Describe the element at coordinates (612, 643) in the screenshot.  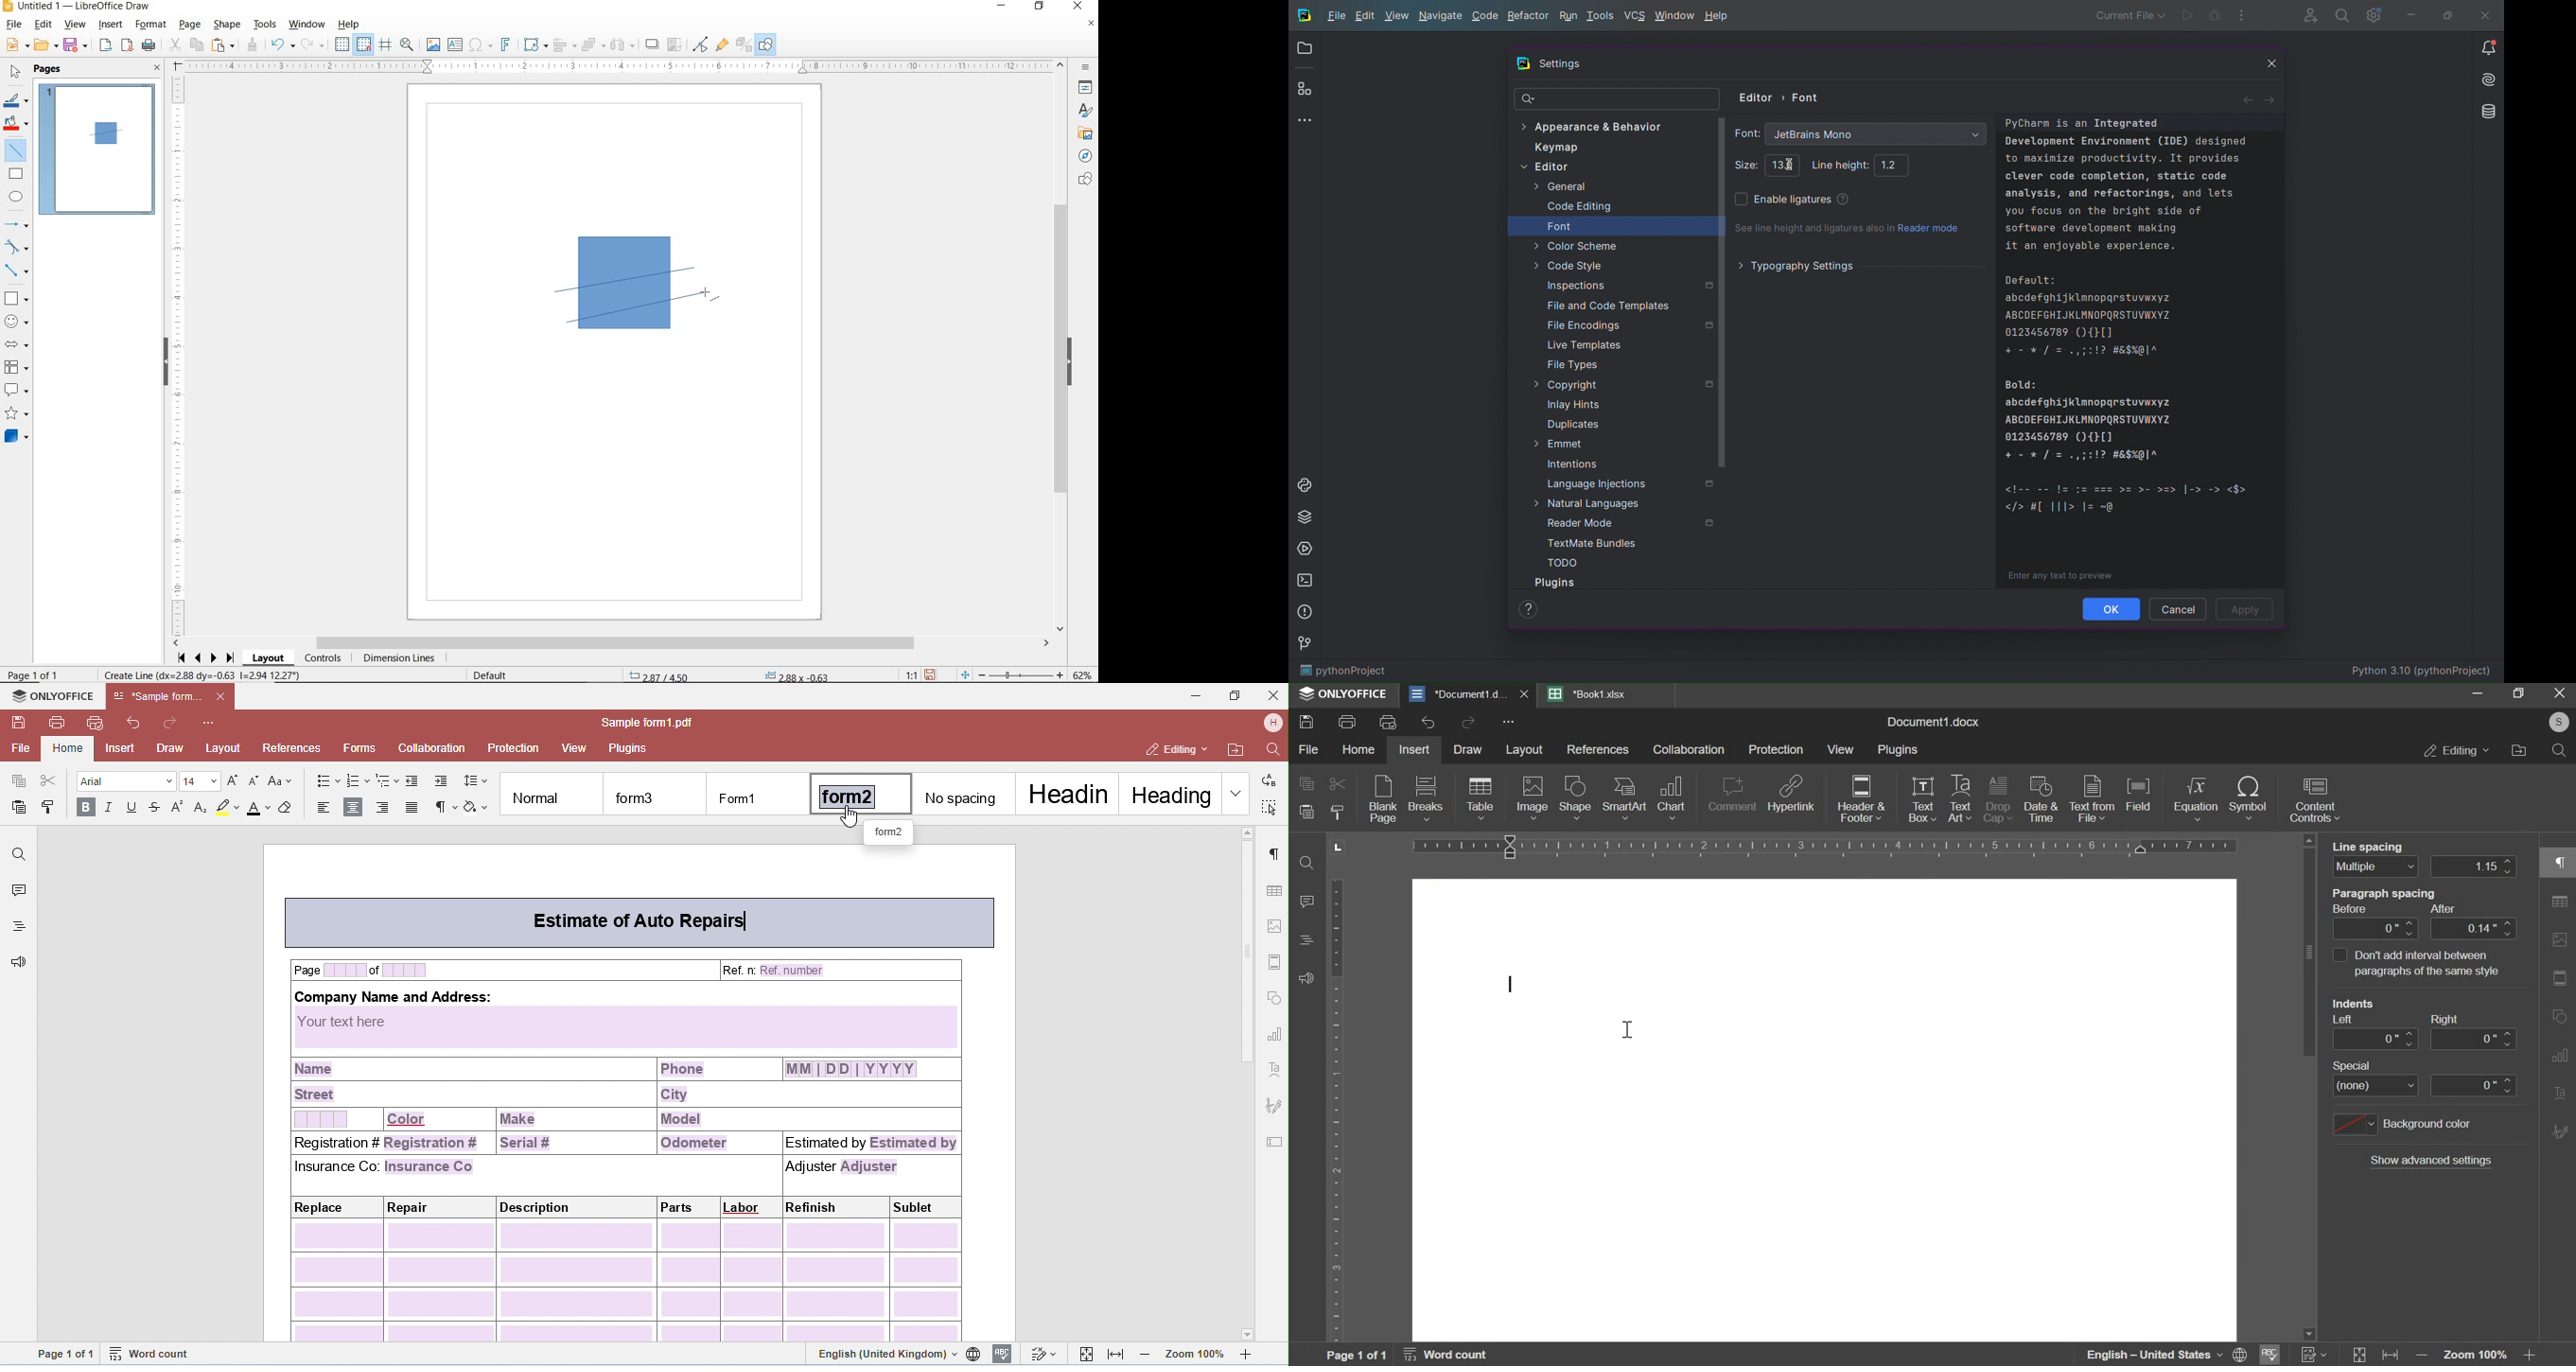
I see `SCROLLBAR` at that location.